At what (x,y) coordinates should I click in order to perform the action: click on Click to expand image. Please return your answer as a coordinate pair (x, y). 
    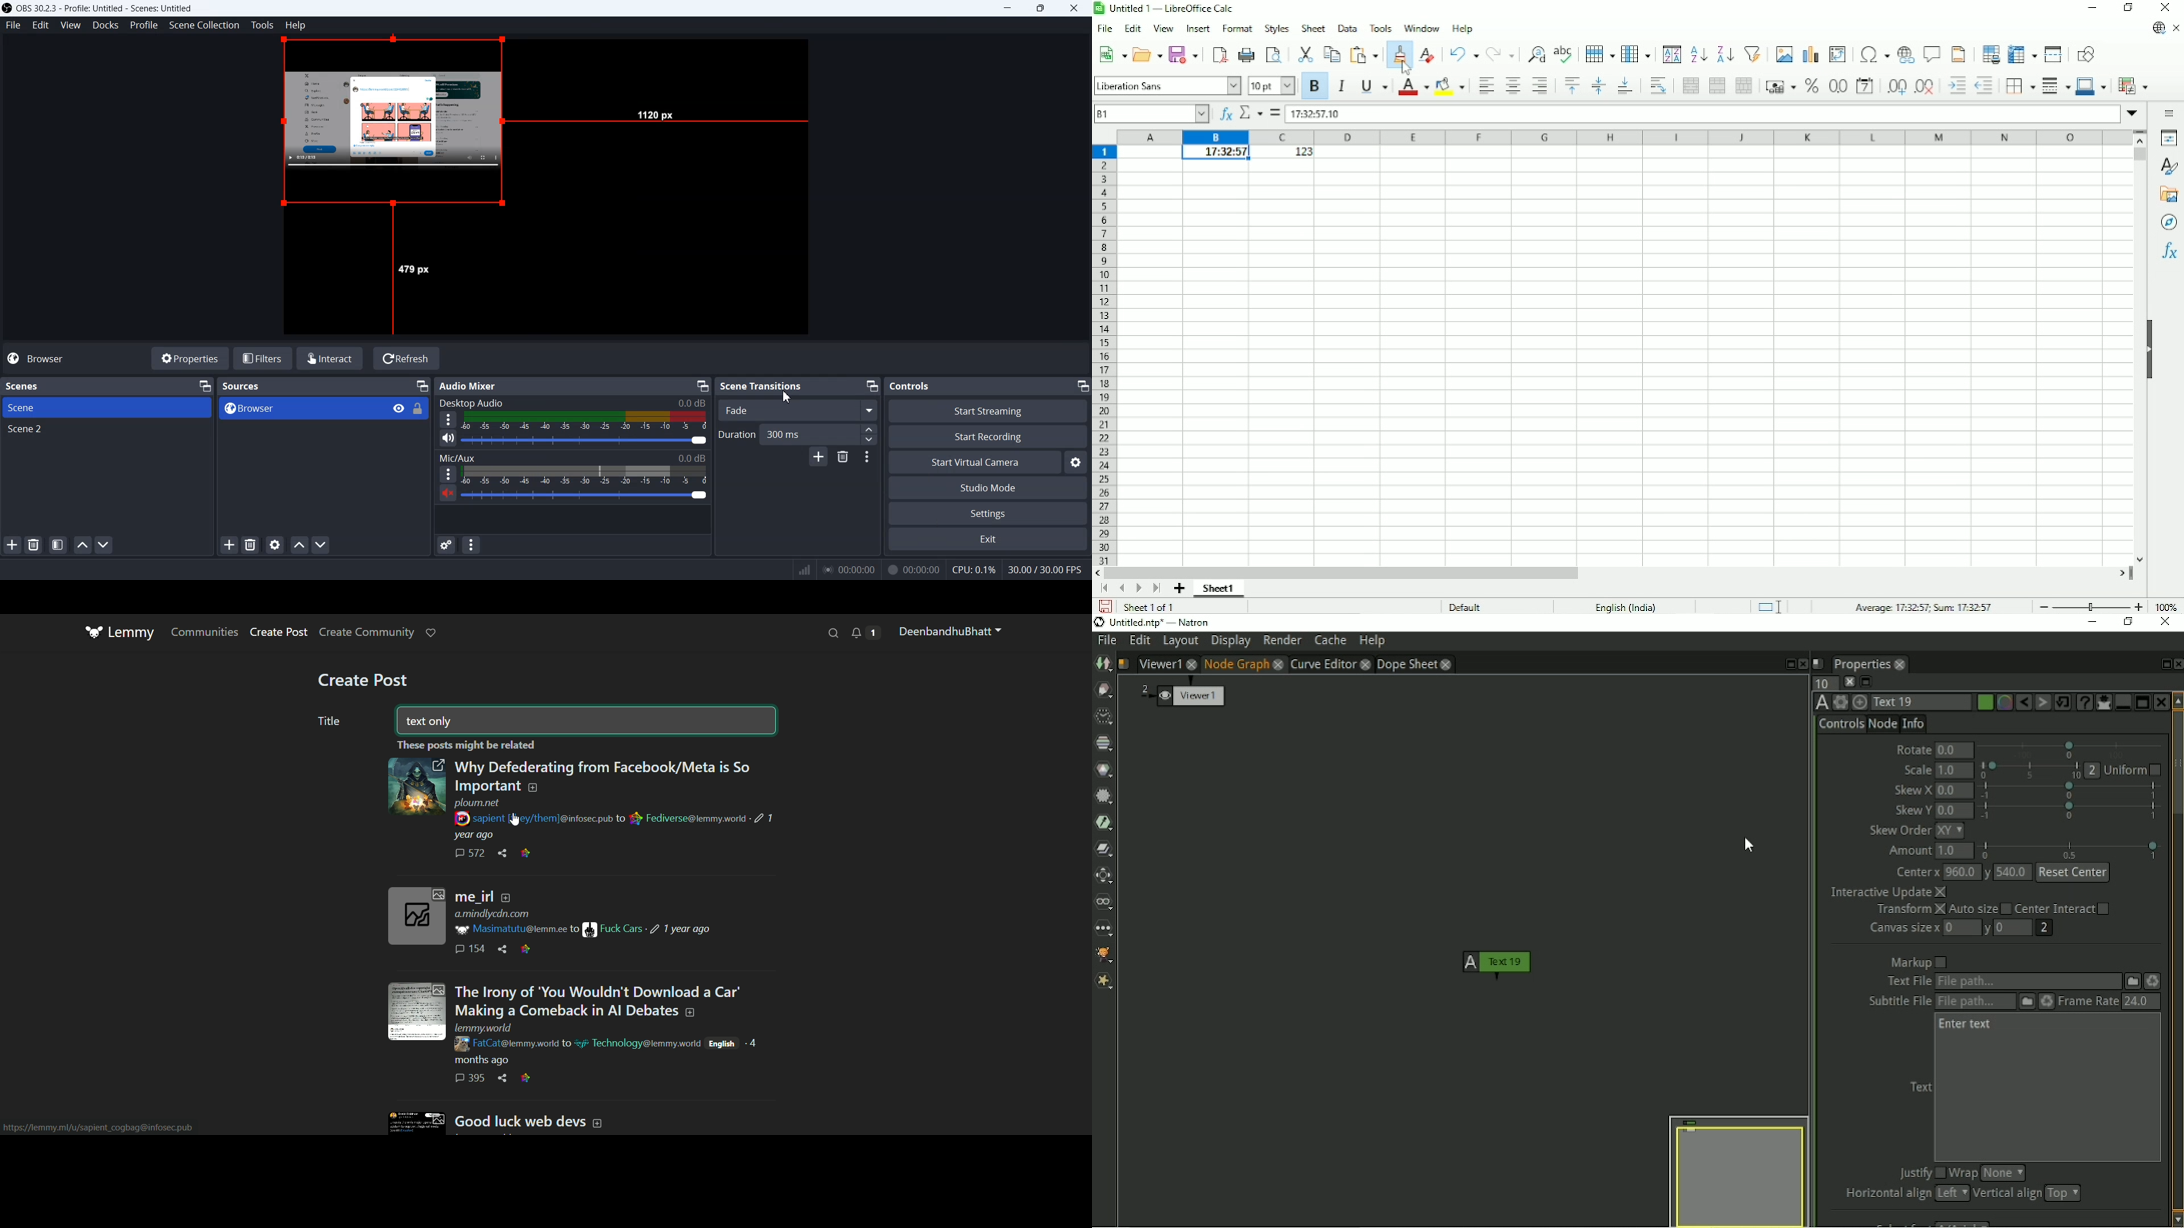
    Looking at the image, I should click on (417, 916).